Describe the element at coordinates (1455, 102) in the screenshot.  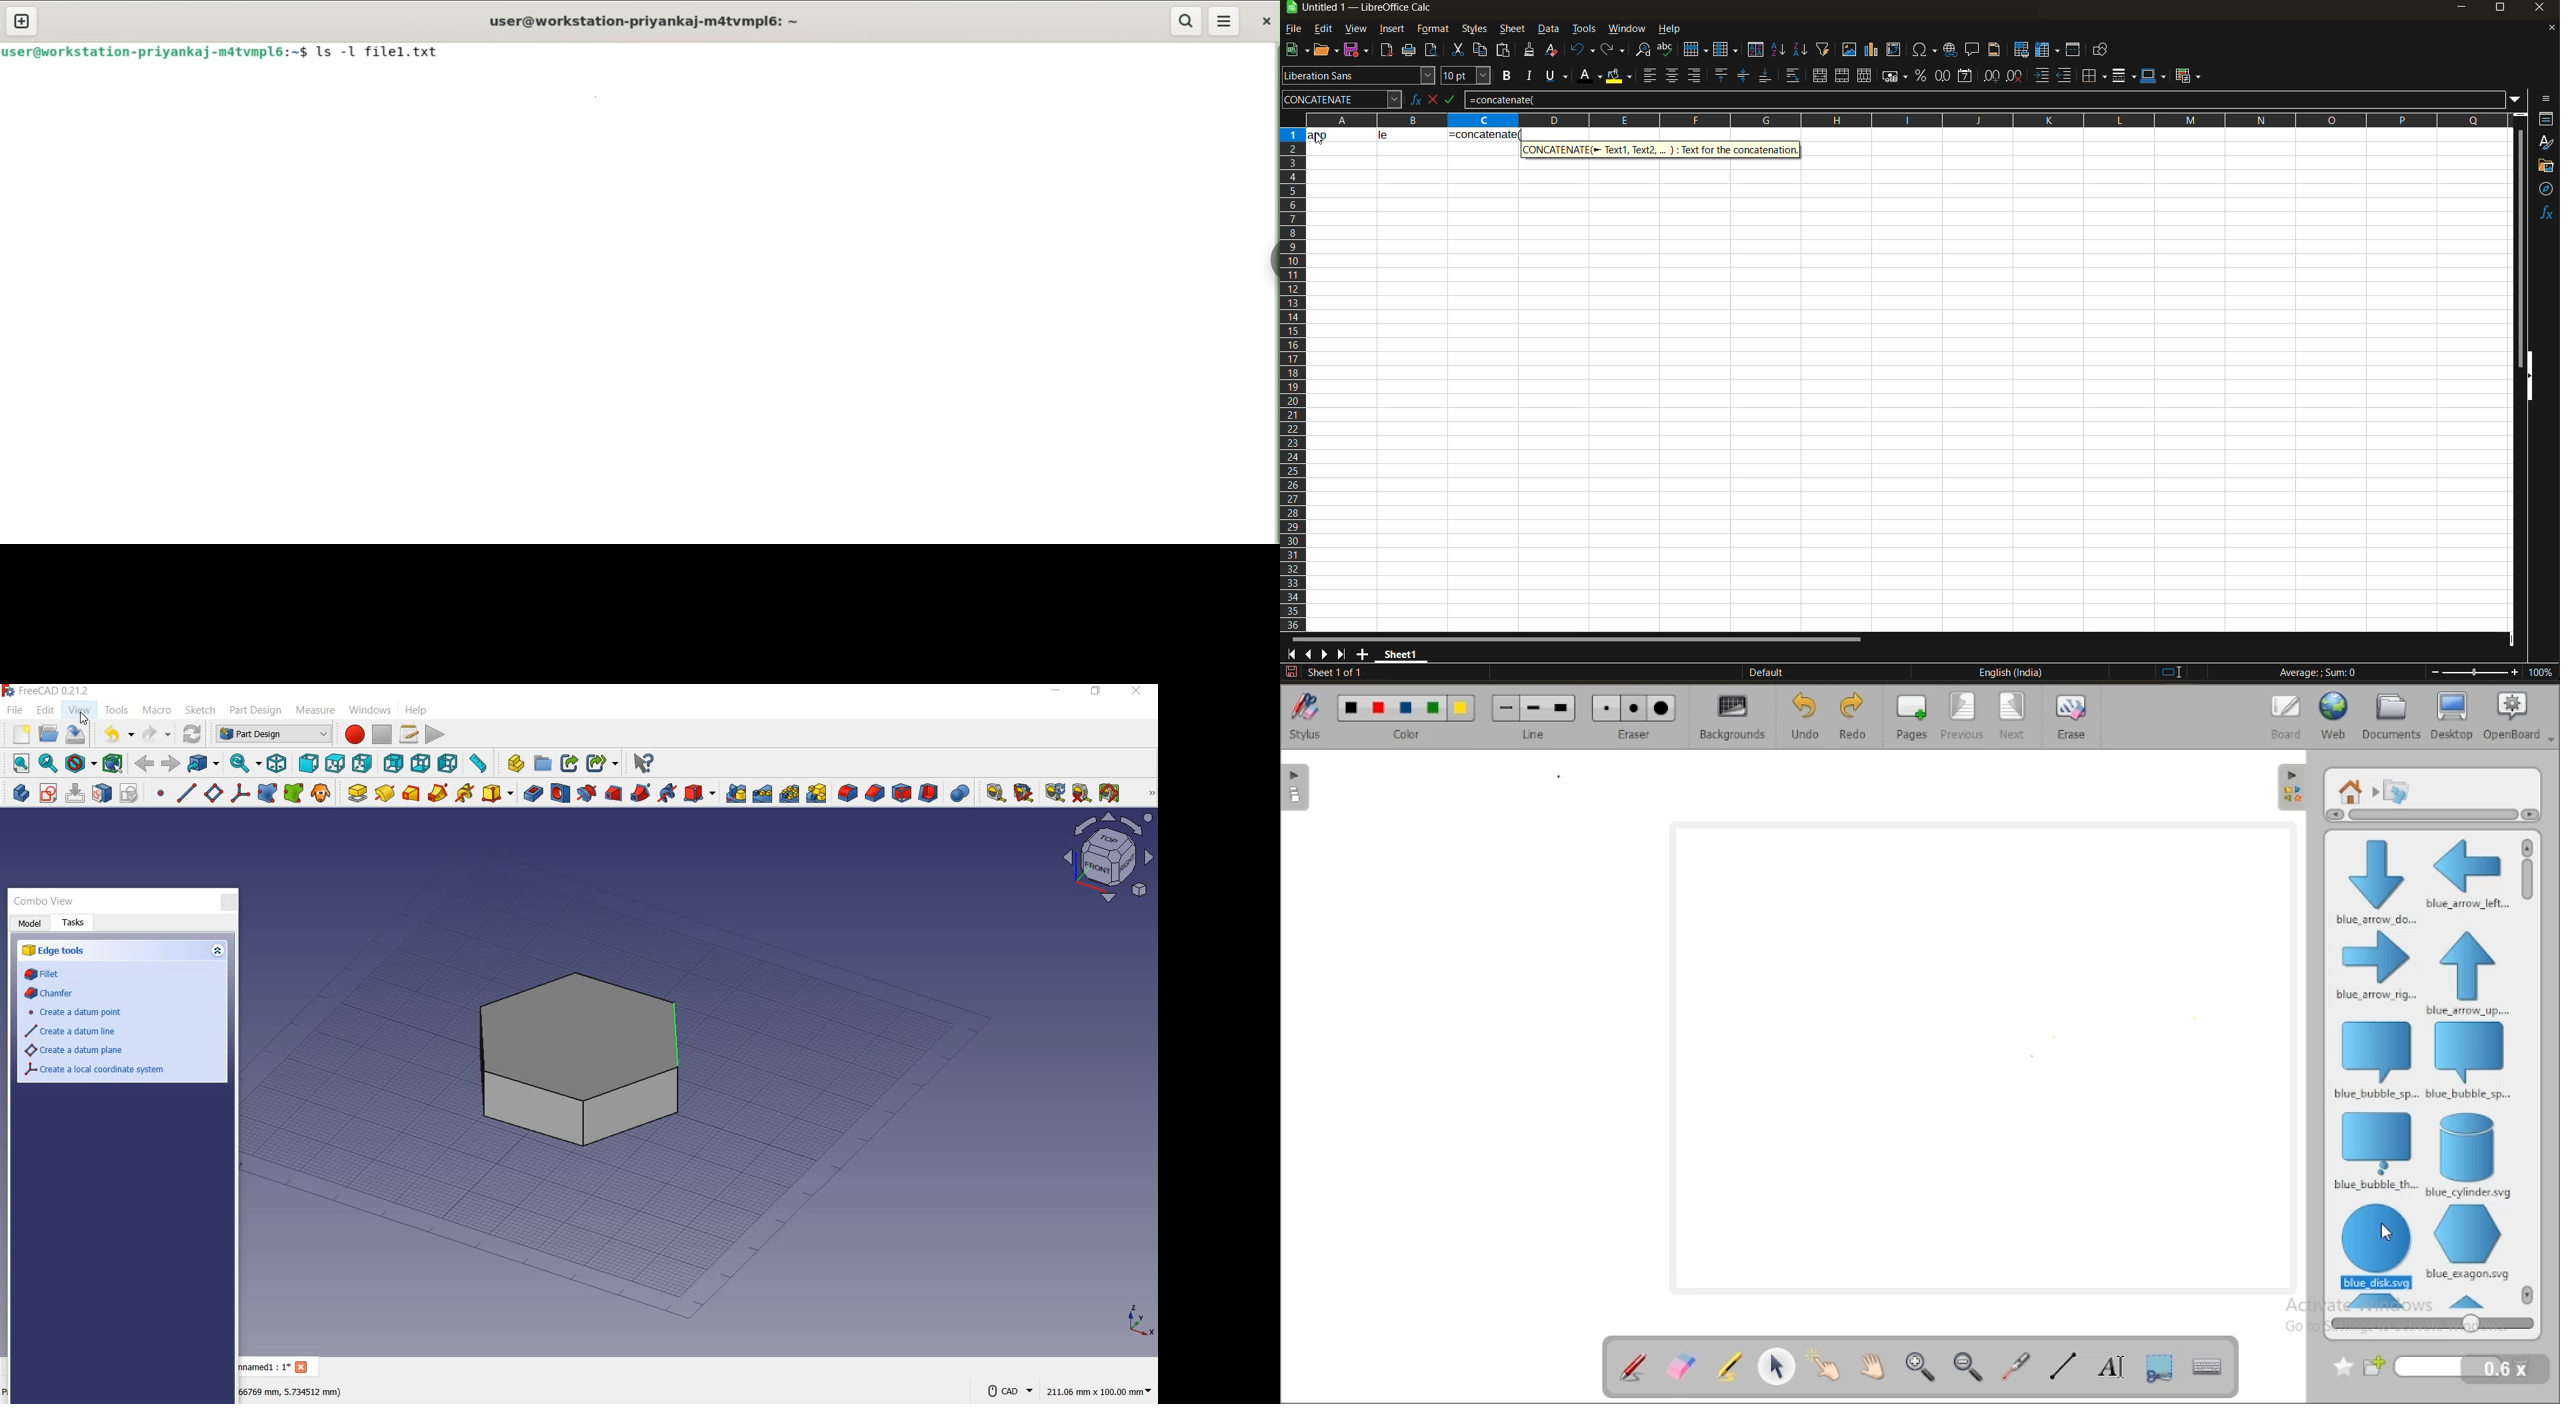
I see `formula` at that location.